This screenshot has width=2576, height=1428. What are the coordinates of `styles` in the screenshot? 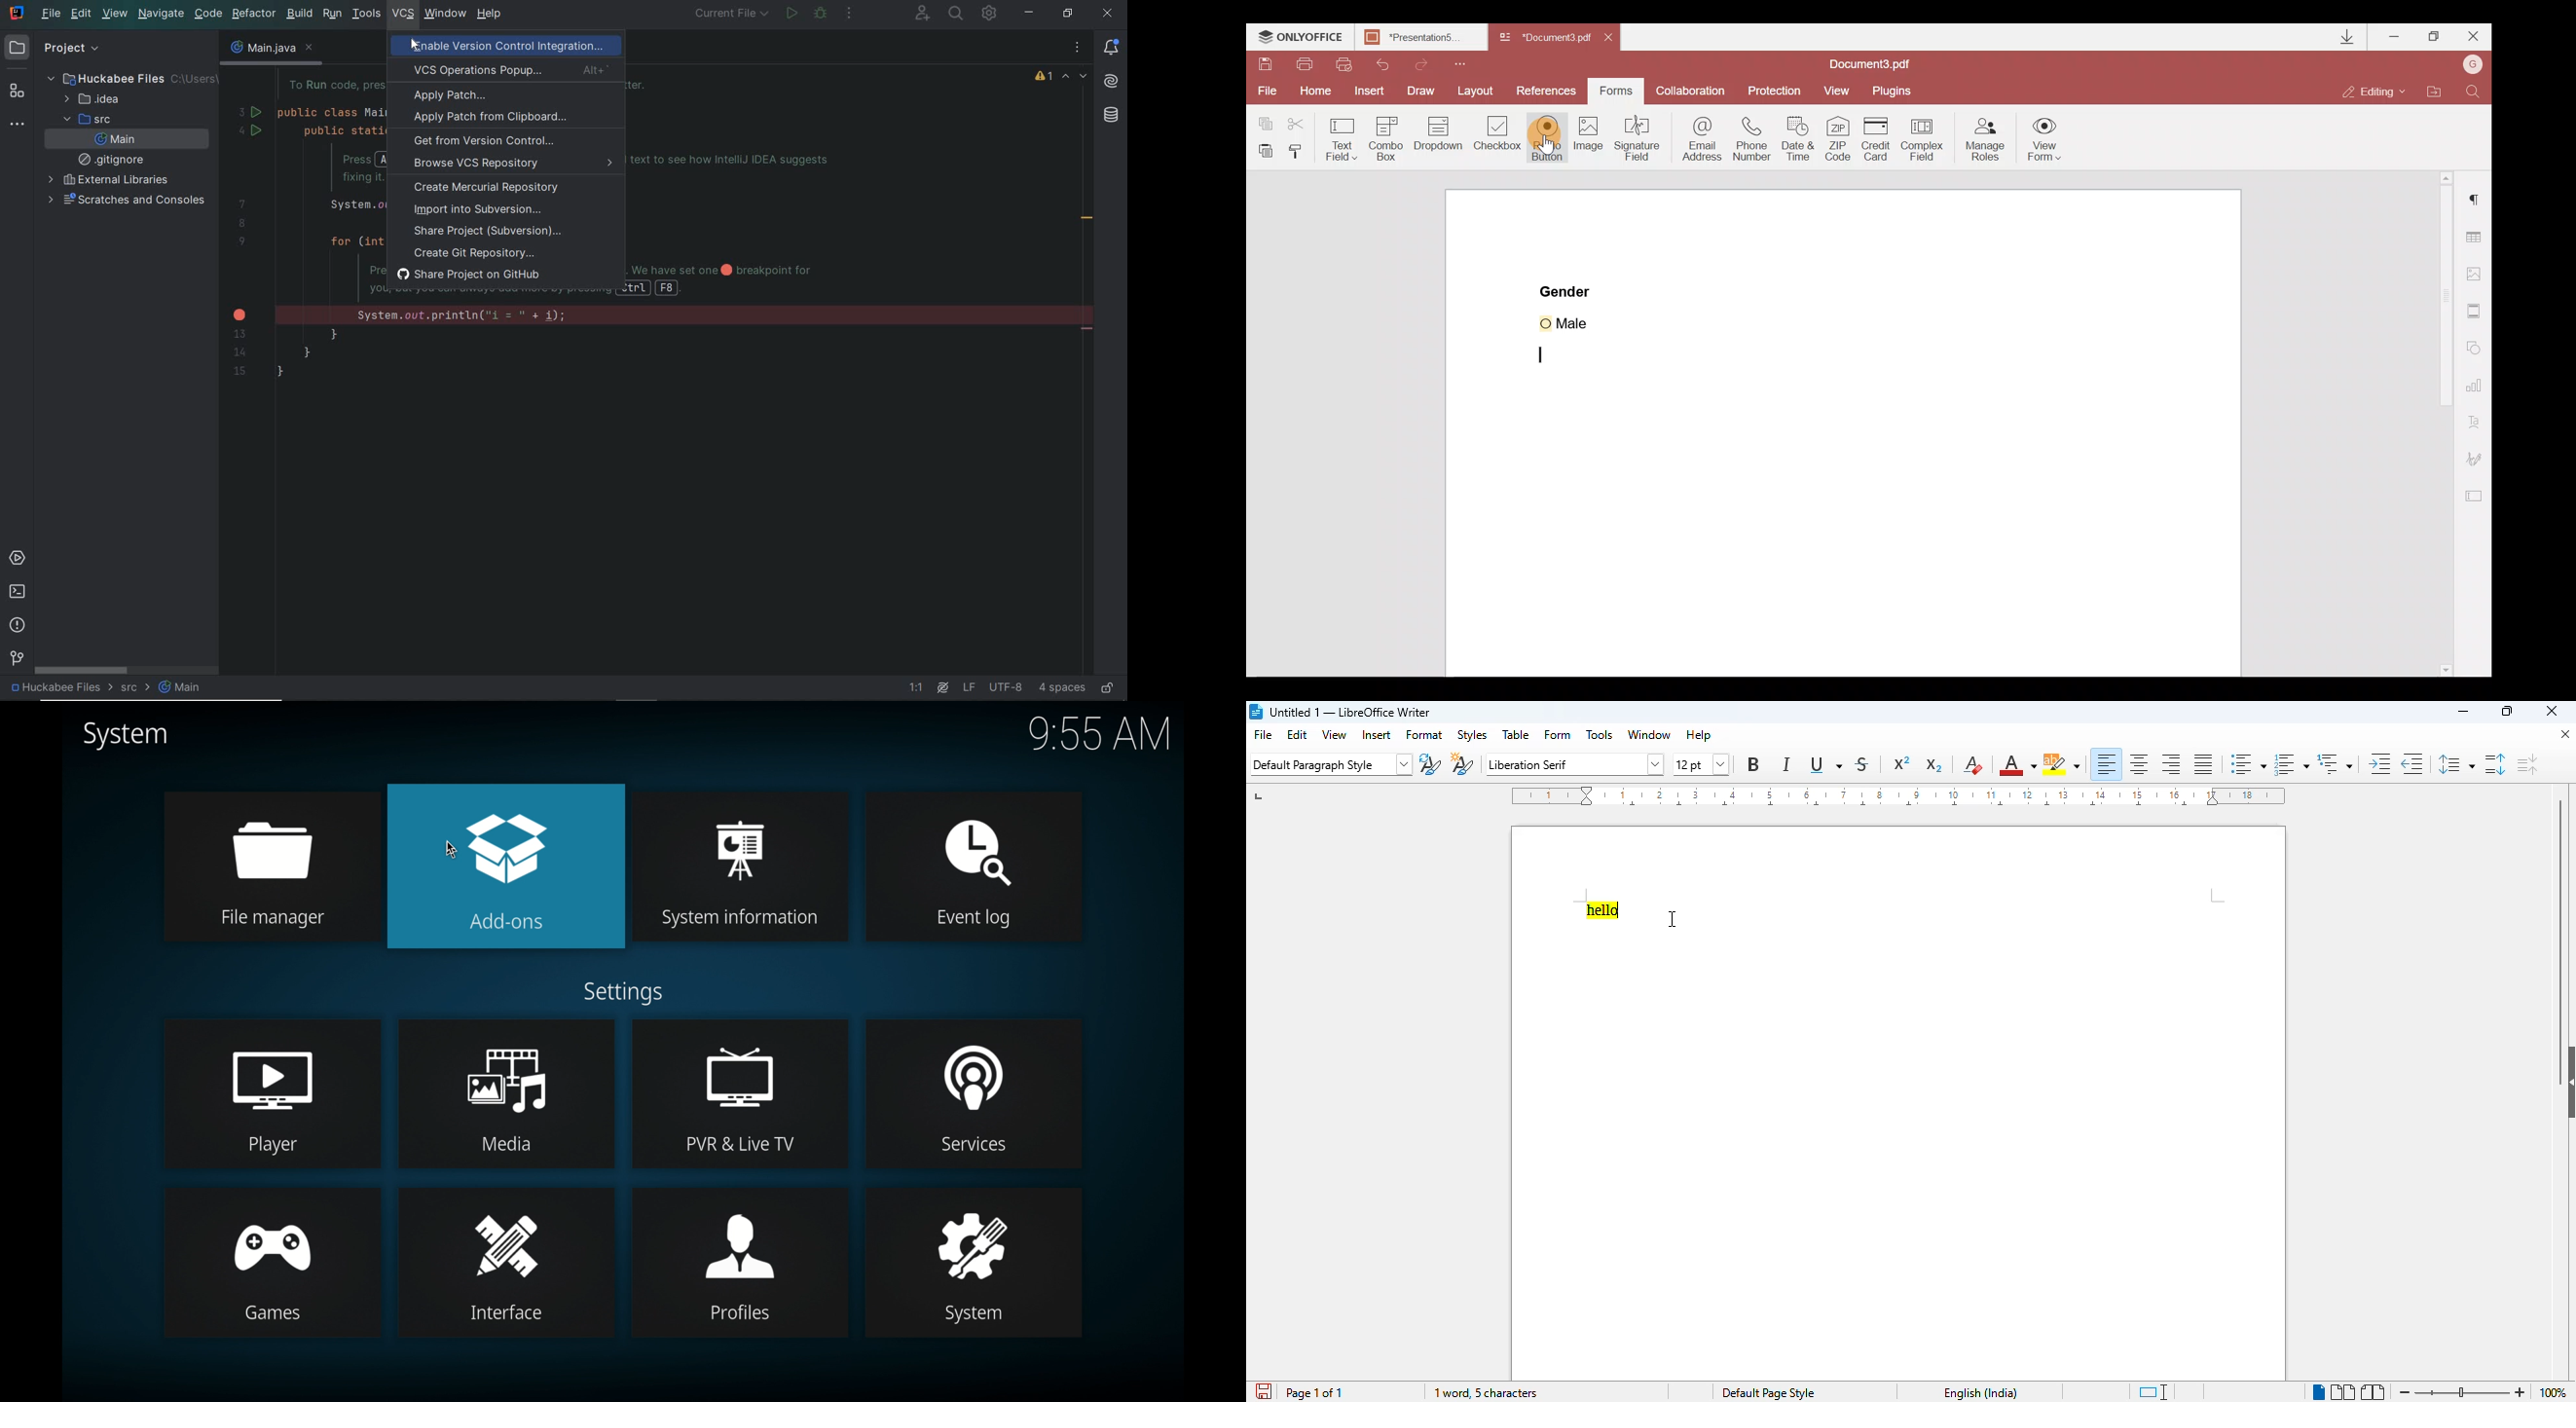 It's located at (1473, 736).